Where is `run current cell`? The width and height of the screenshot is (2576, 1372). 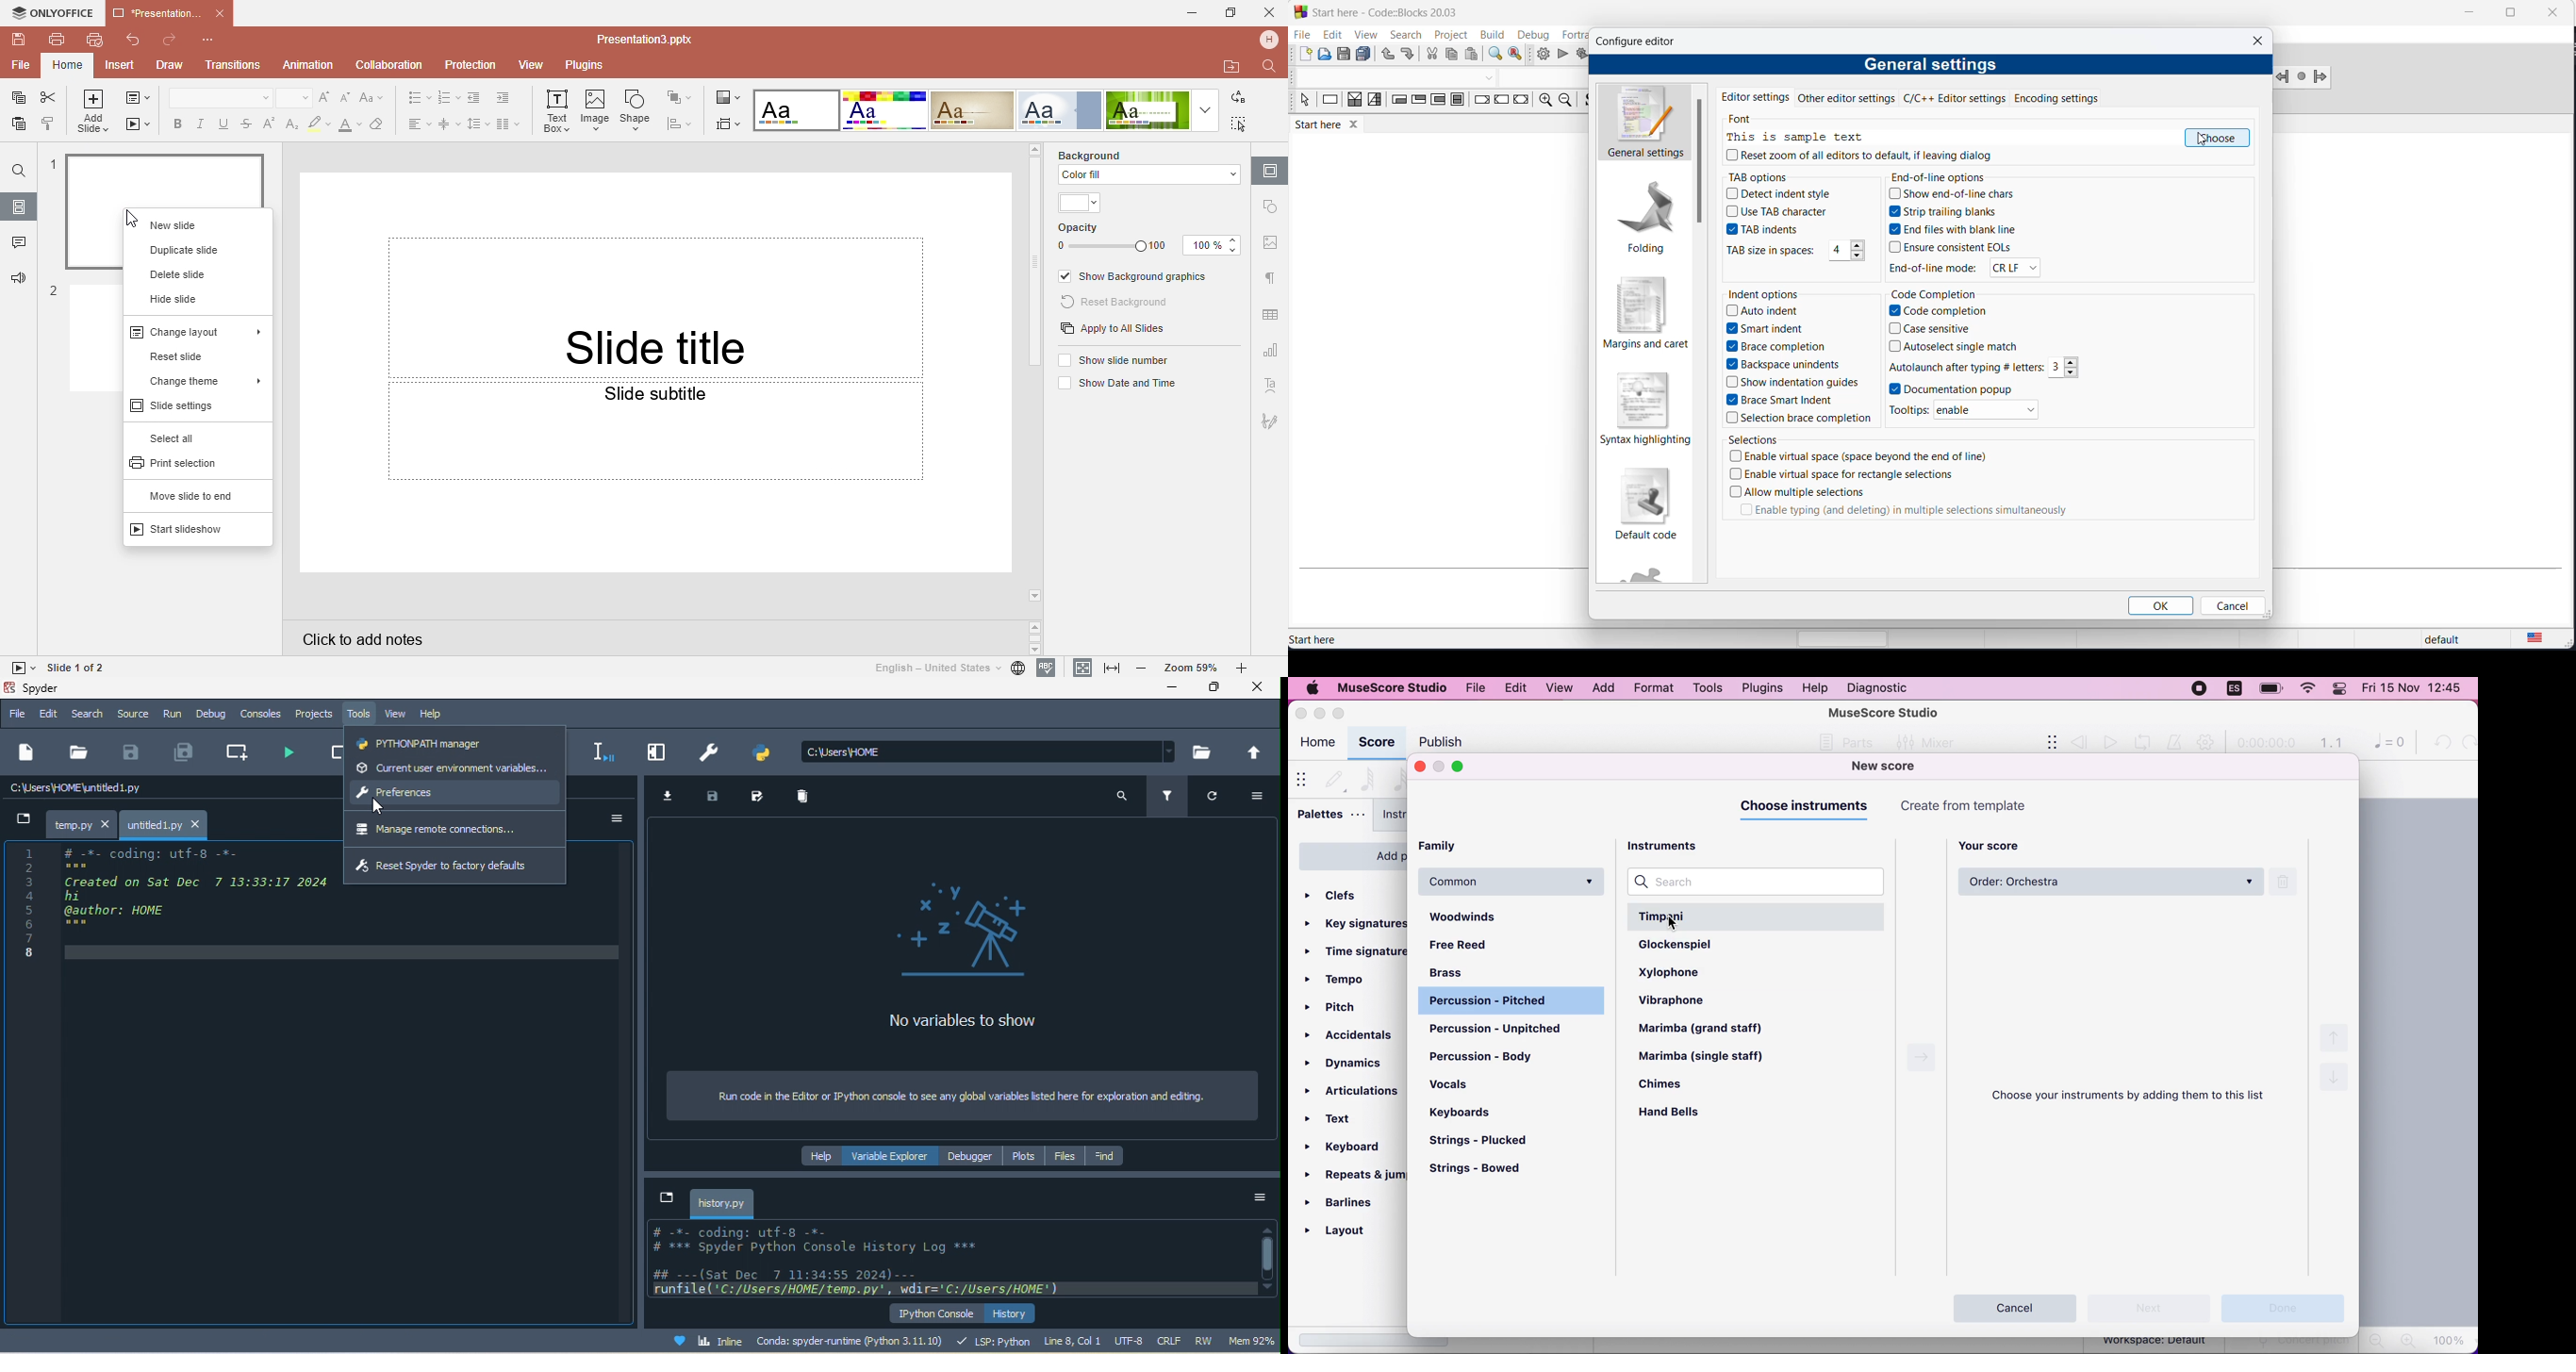
run current cell is located at coordinates (333, 753).